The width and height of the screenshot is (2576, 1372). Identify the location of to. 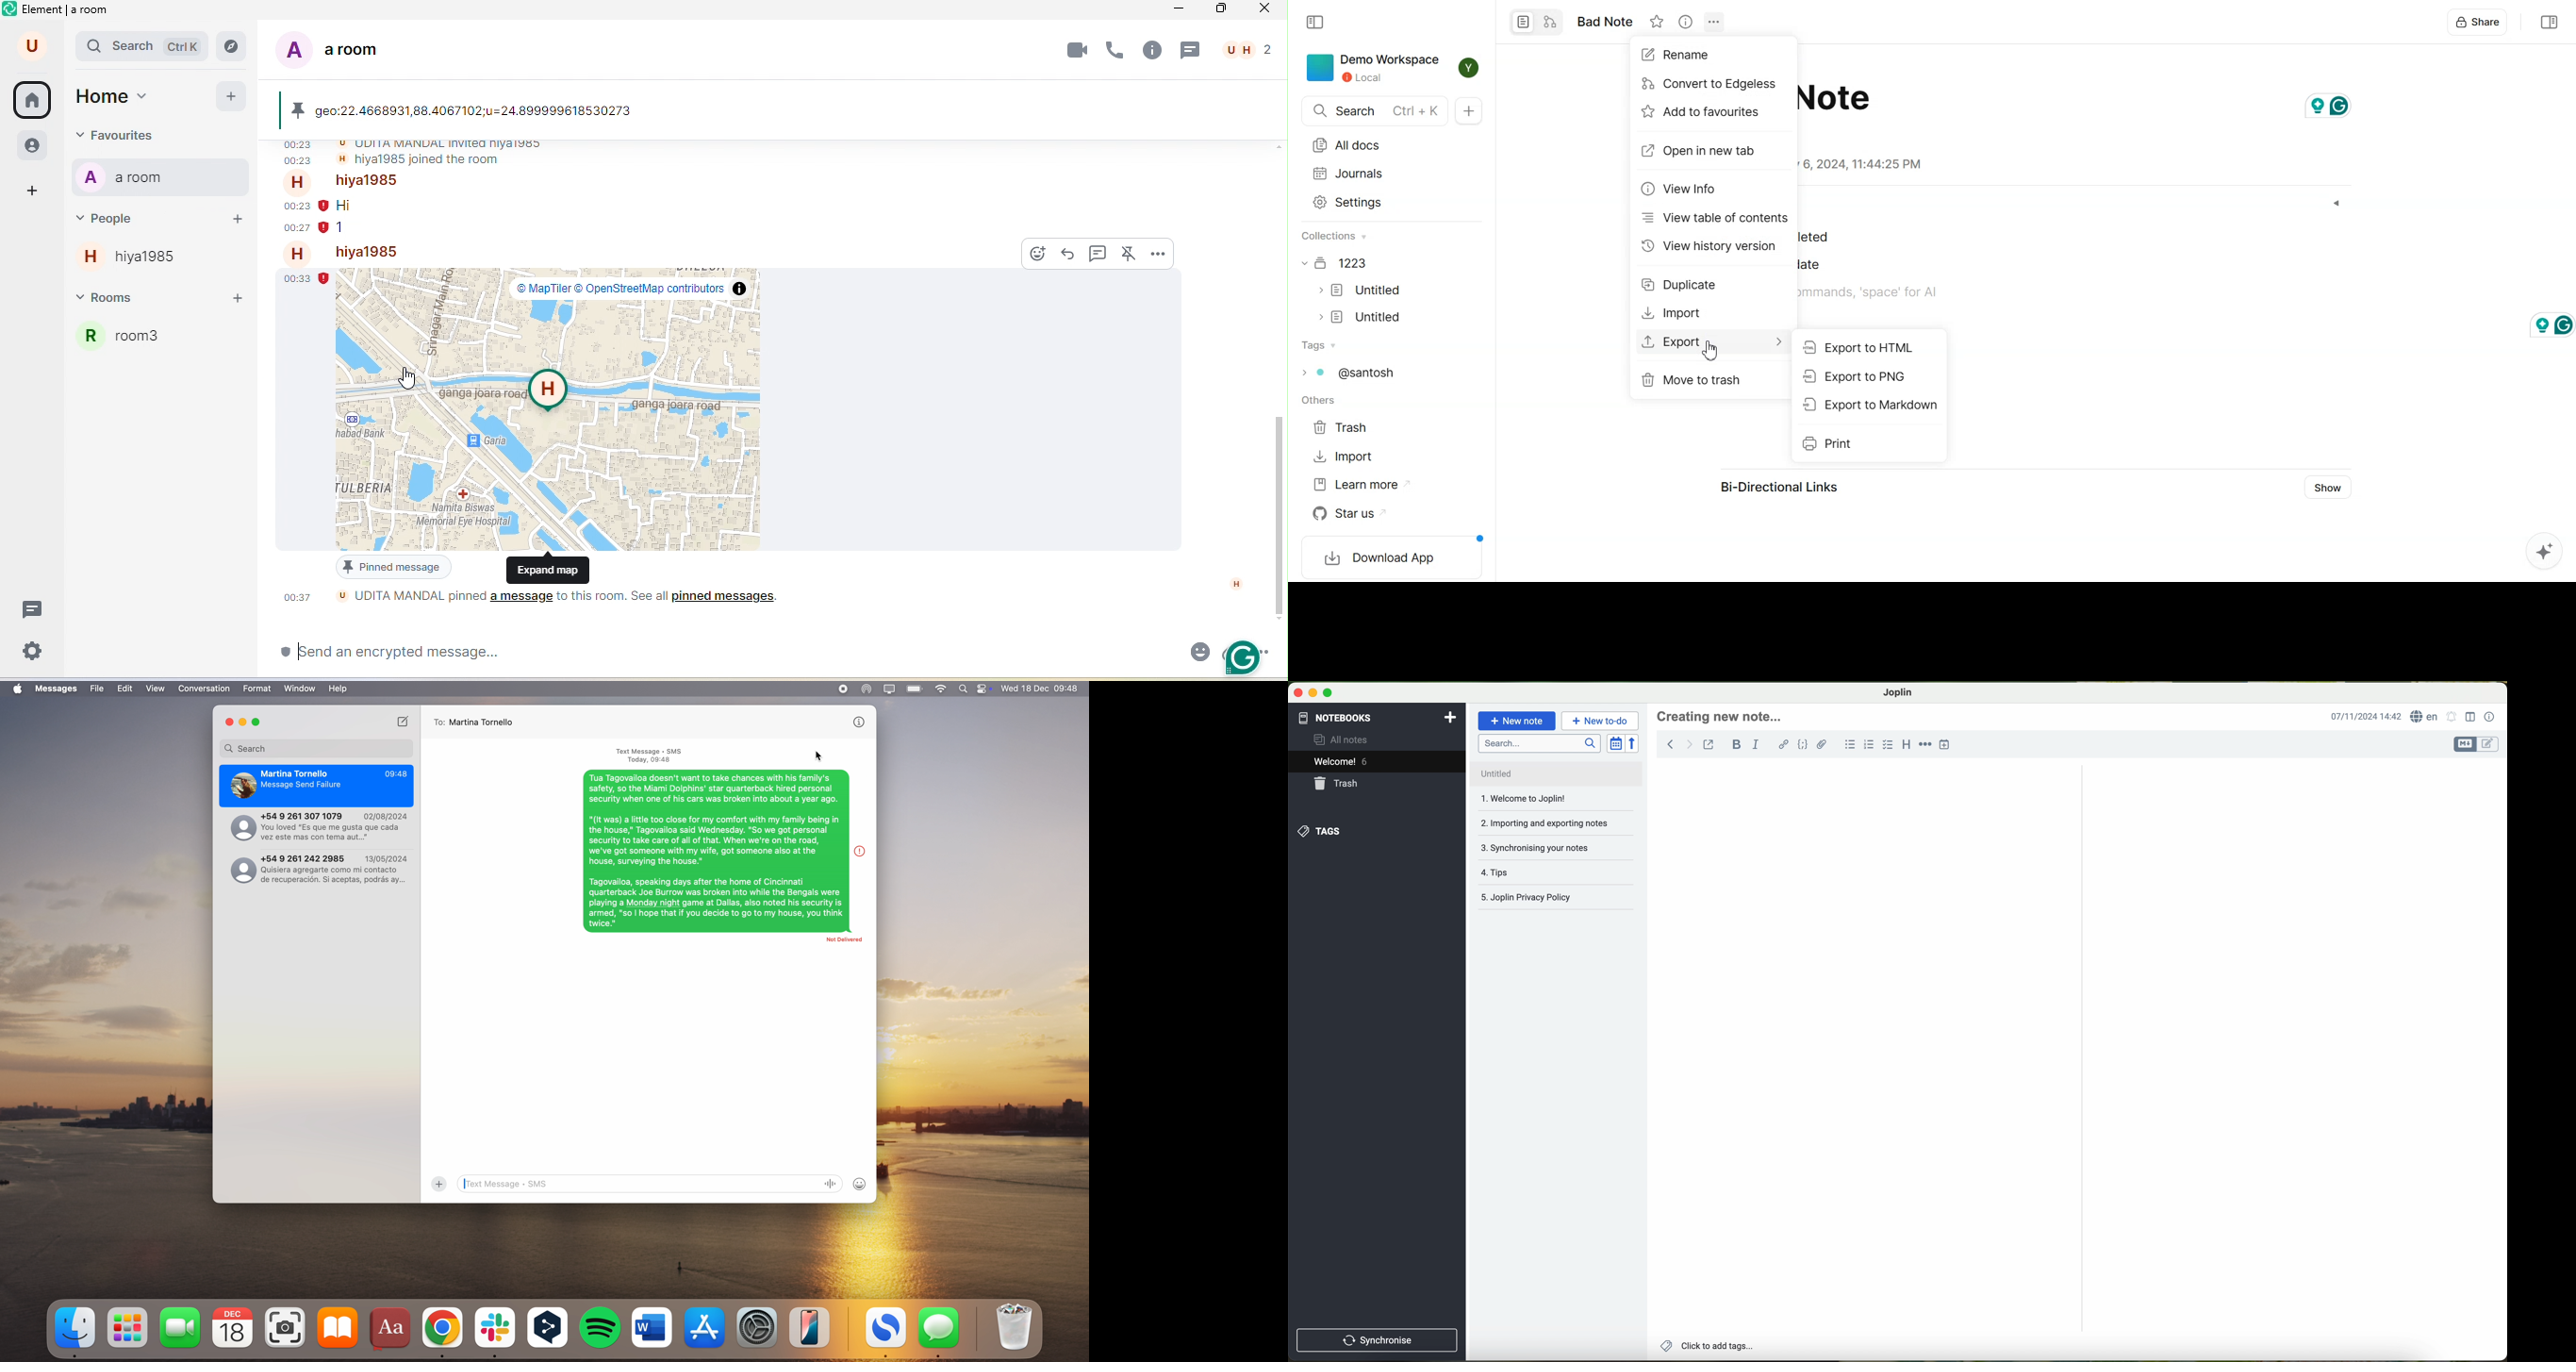
(438, 722).